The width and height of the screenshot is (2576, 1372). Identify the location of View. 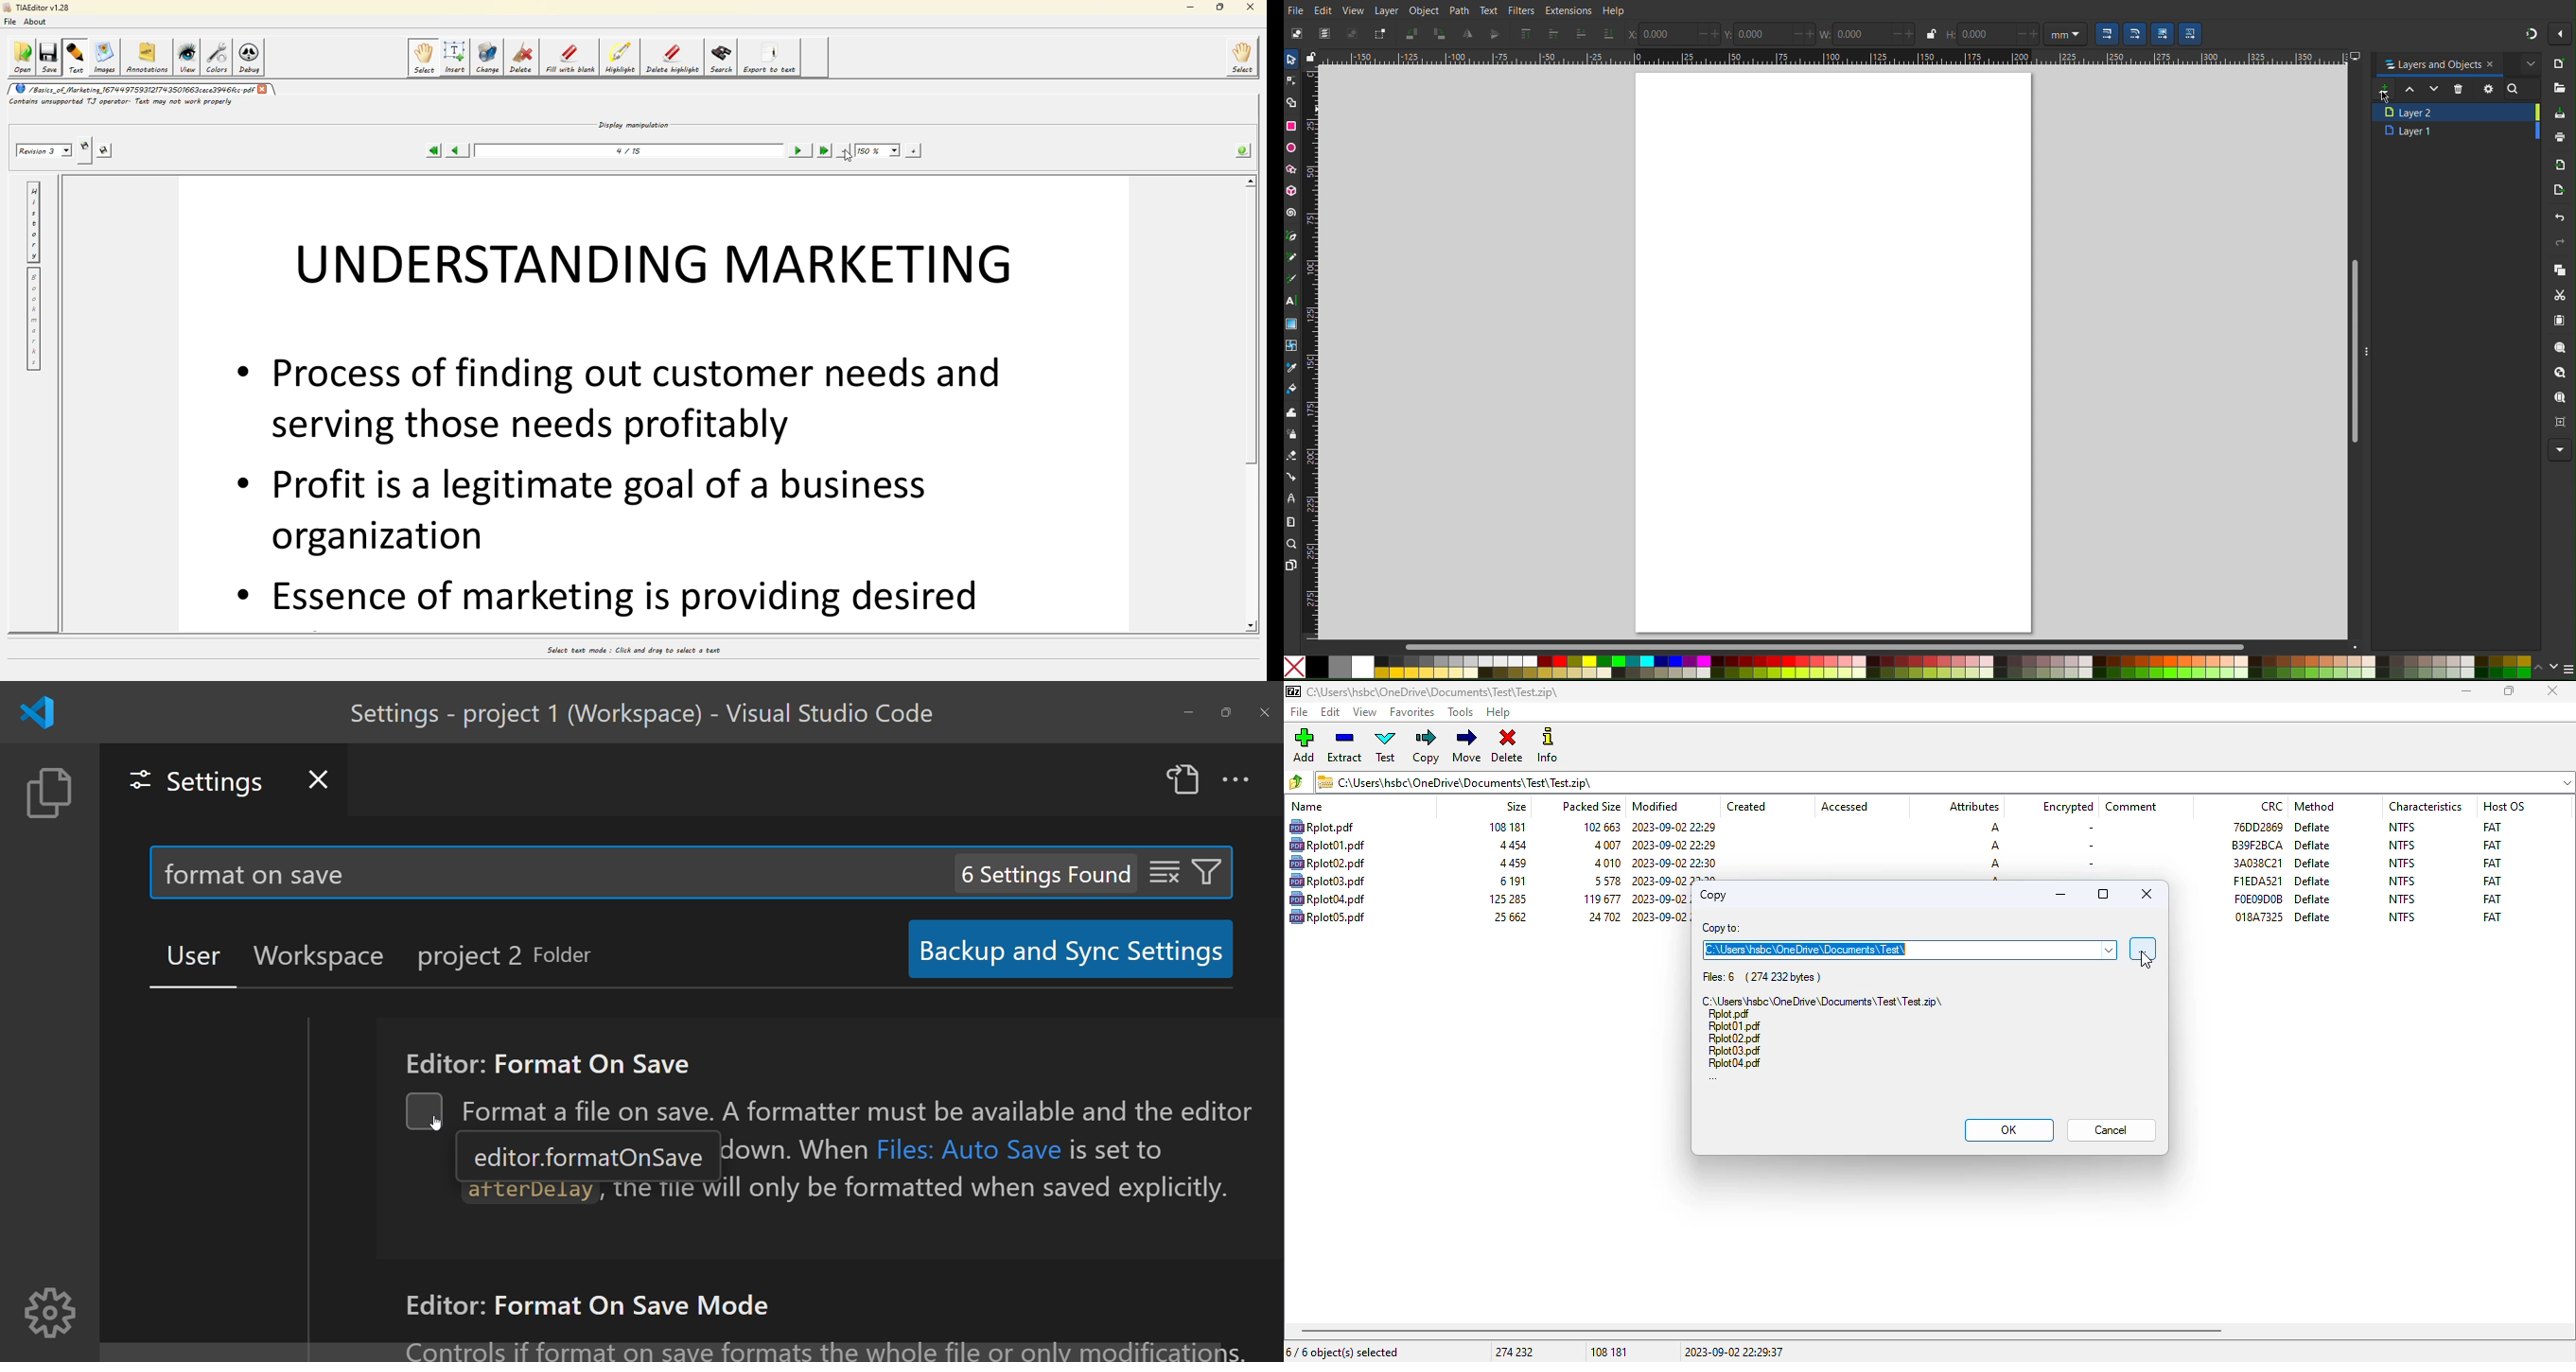
(1352, 9).